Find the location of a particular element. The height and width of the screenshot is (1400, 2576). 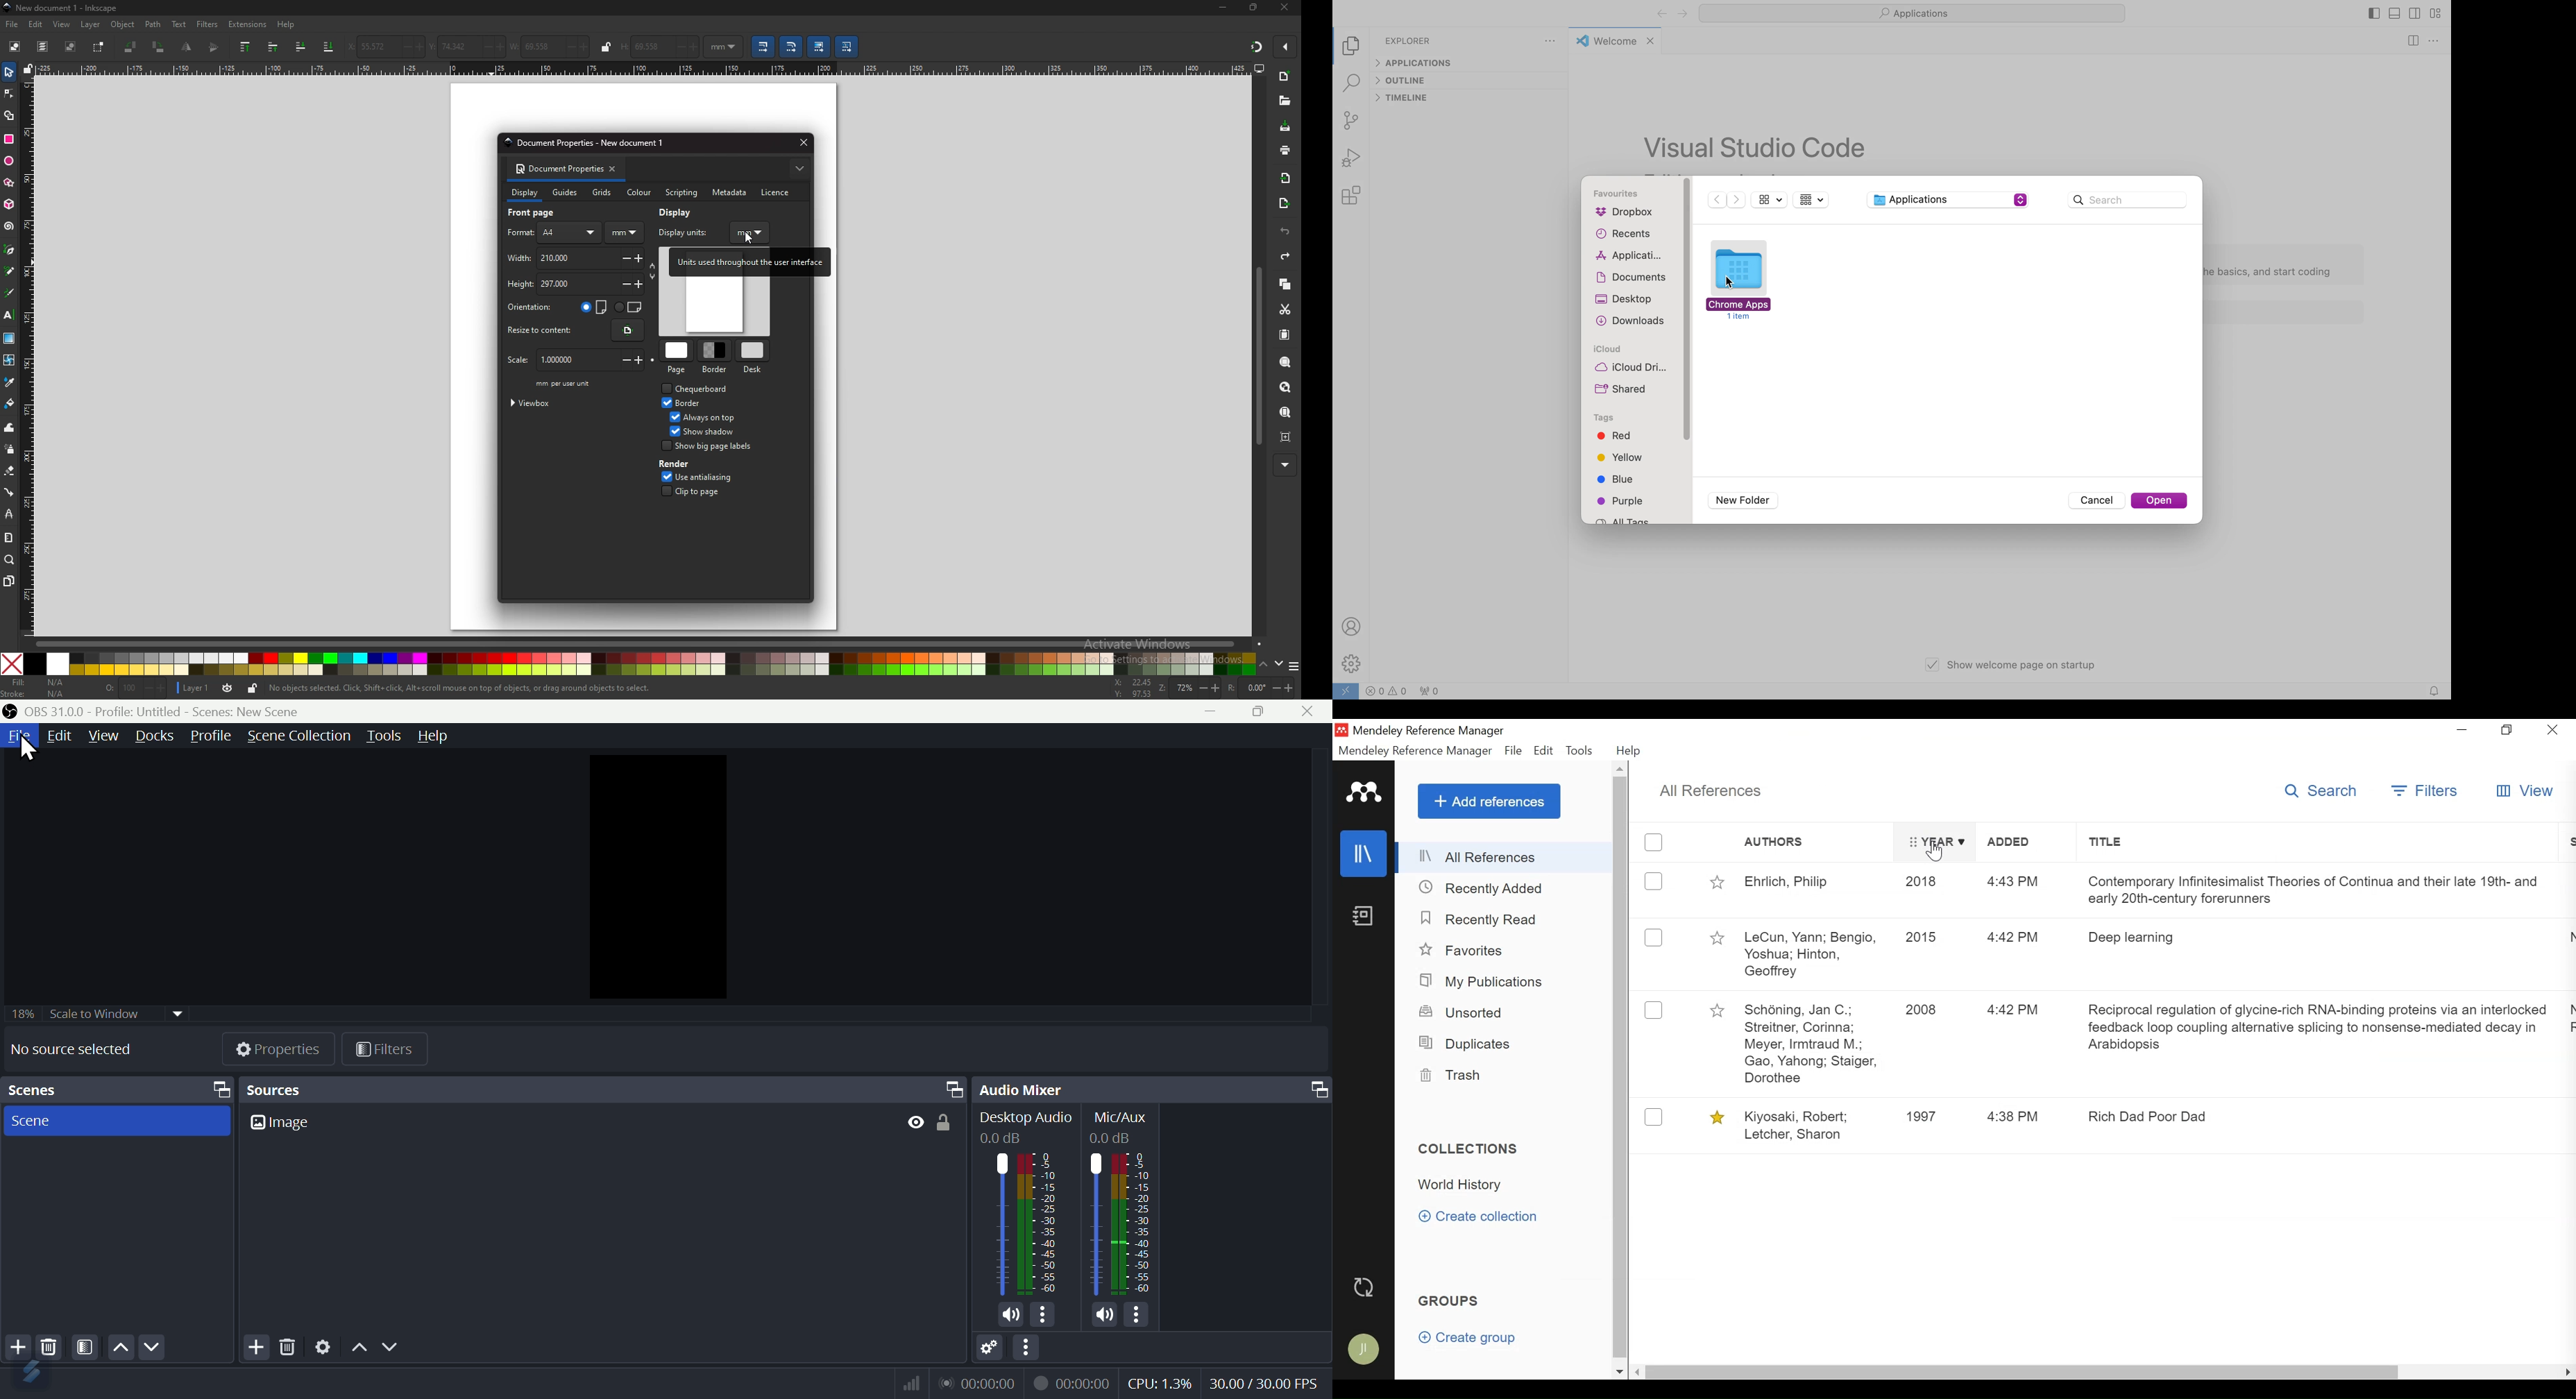

volume is located at coordinates (1010, 1316).